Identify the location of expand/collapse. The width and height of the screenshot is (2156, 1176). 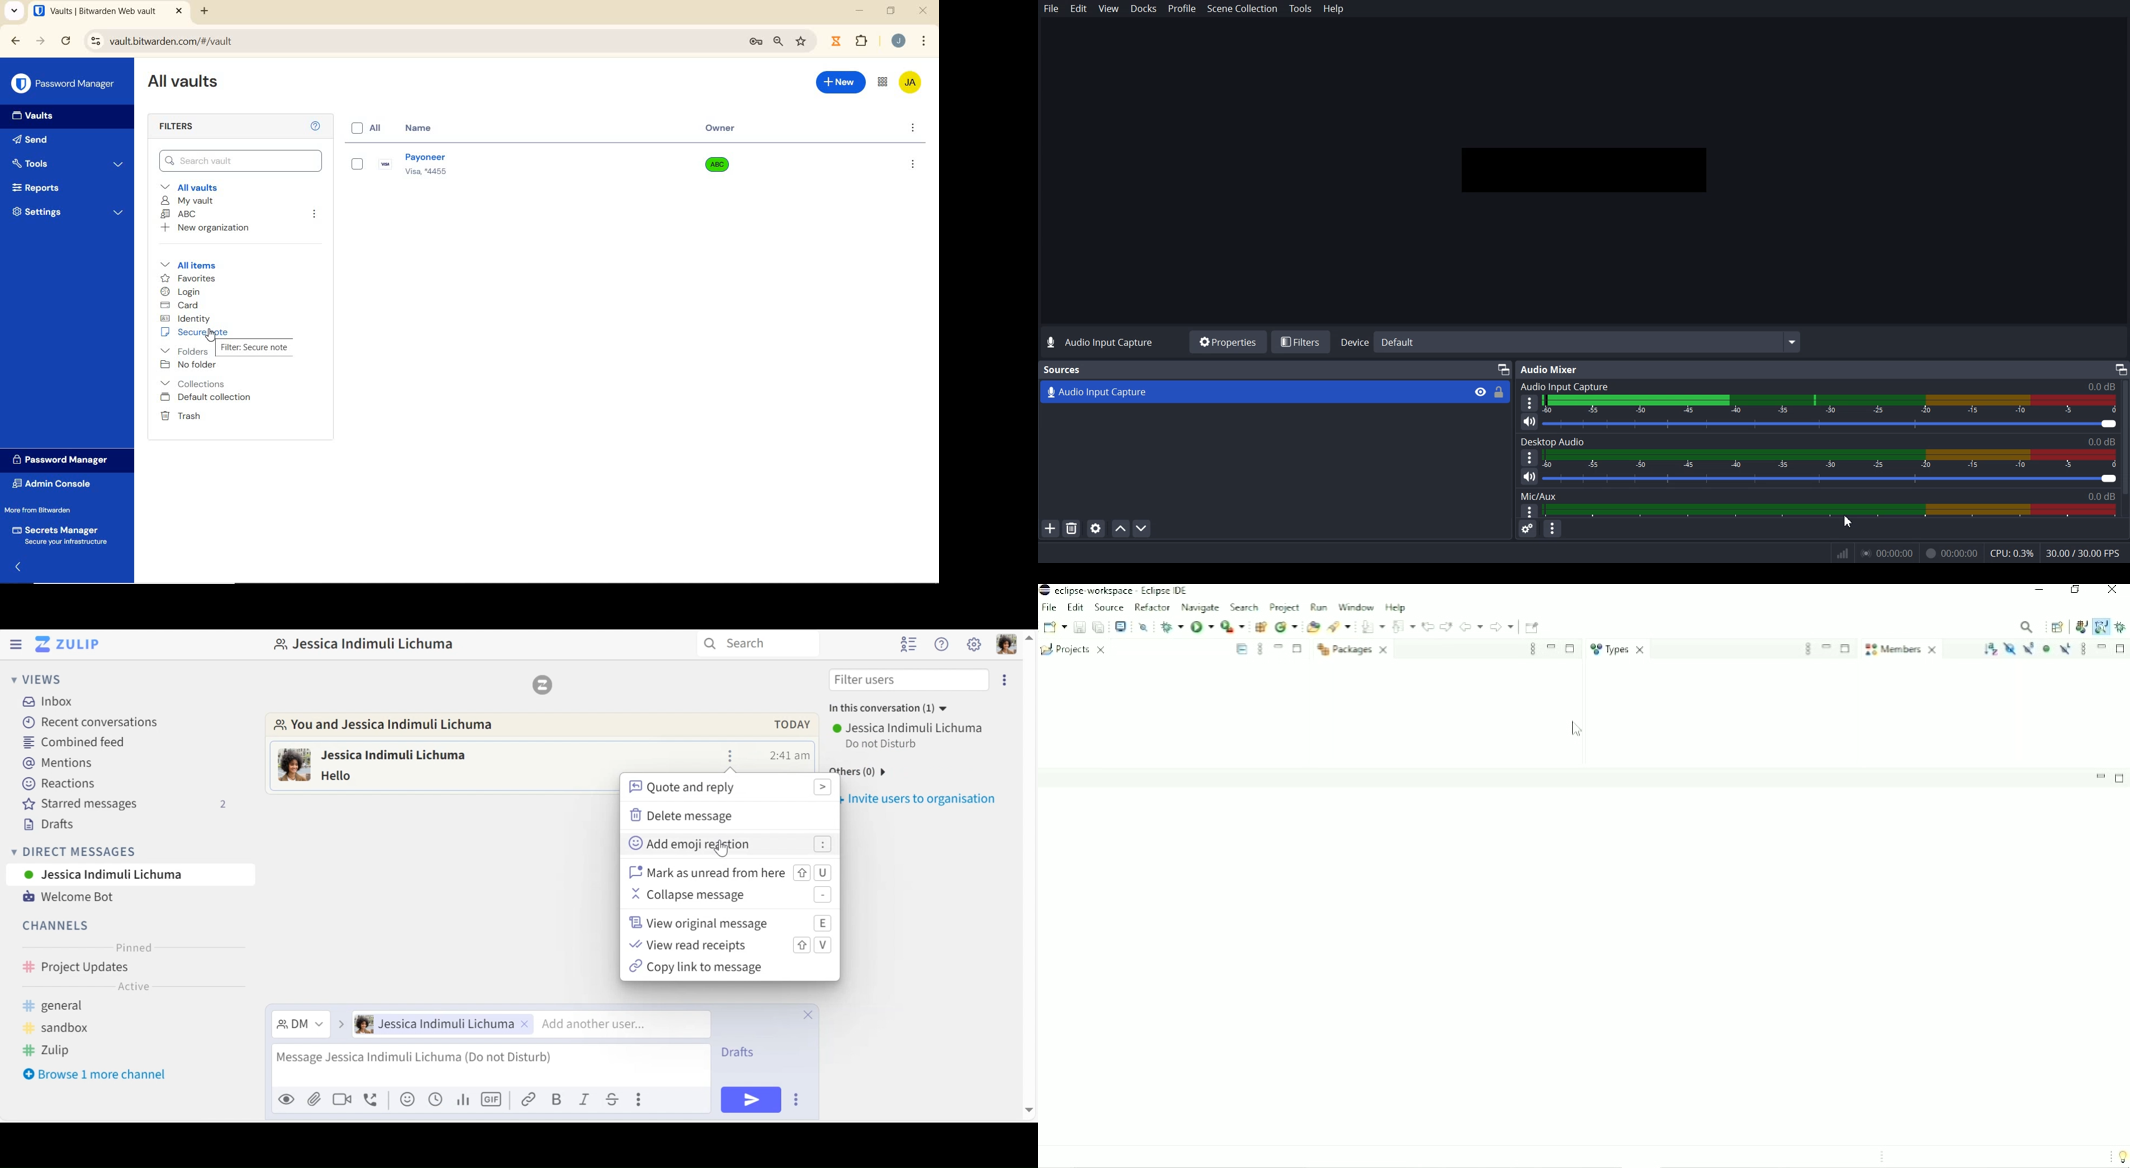
(15, 569).